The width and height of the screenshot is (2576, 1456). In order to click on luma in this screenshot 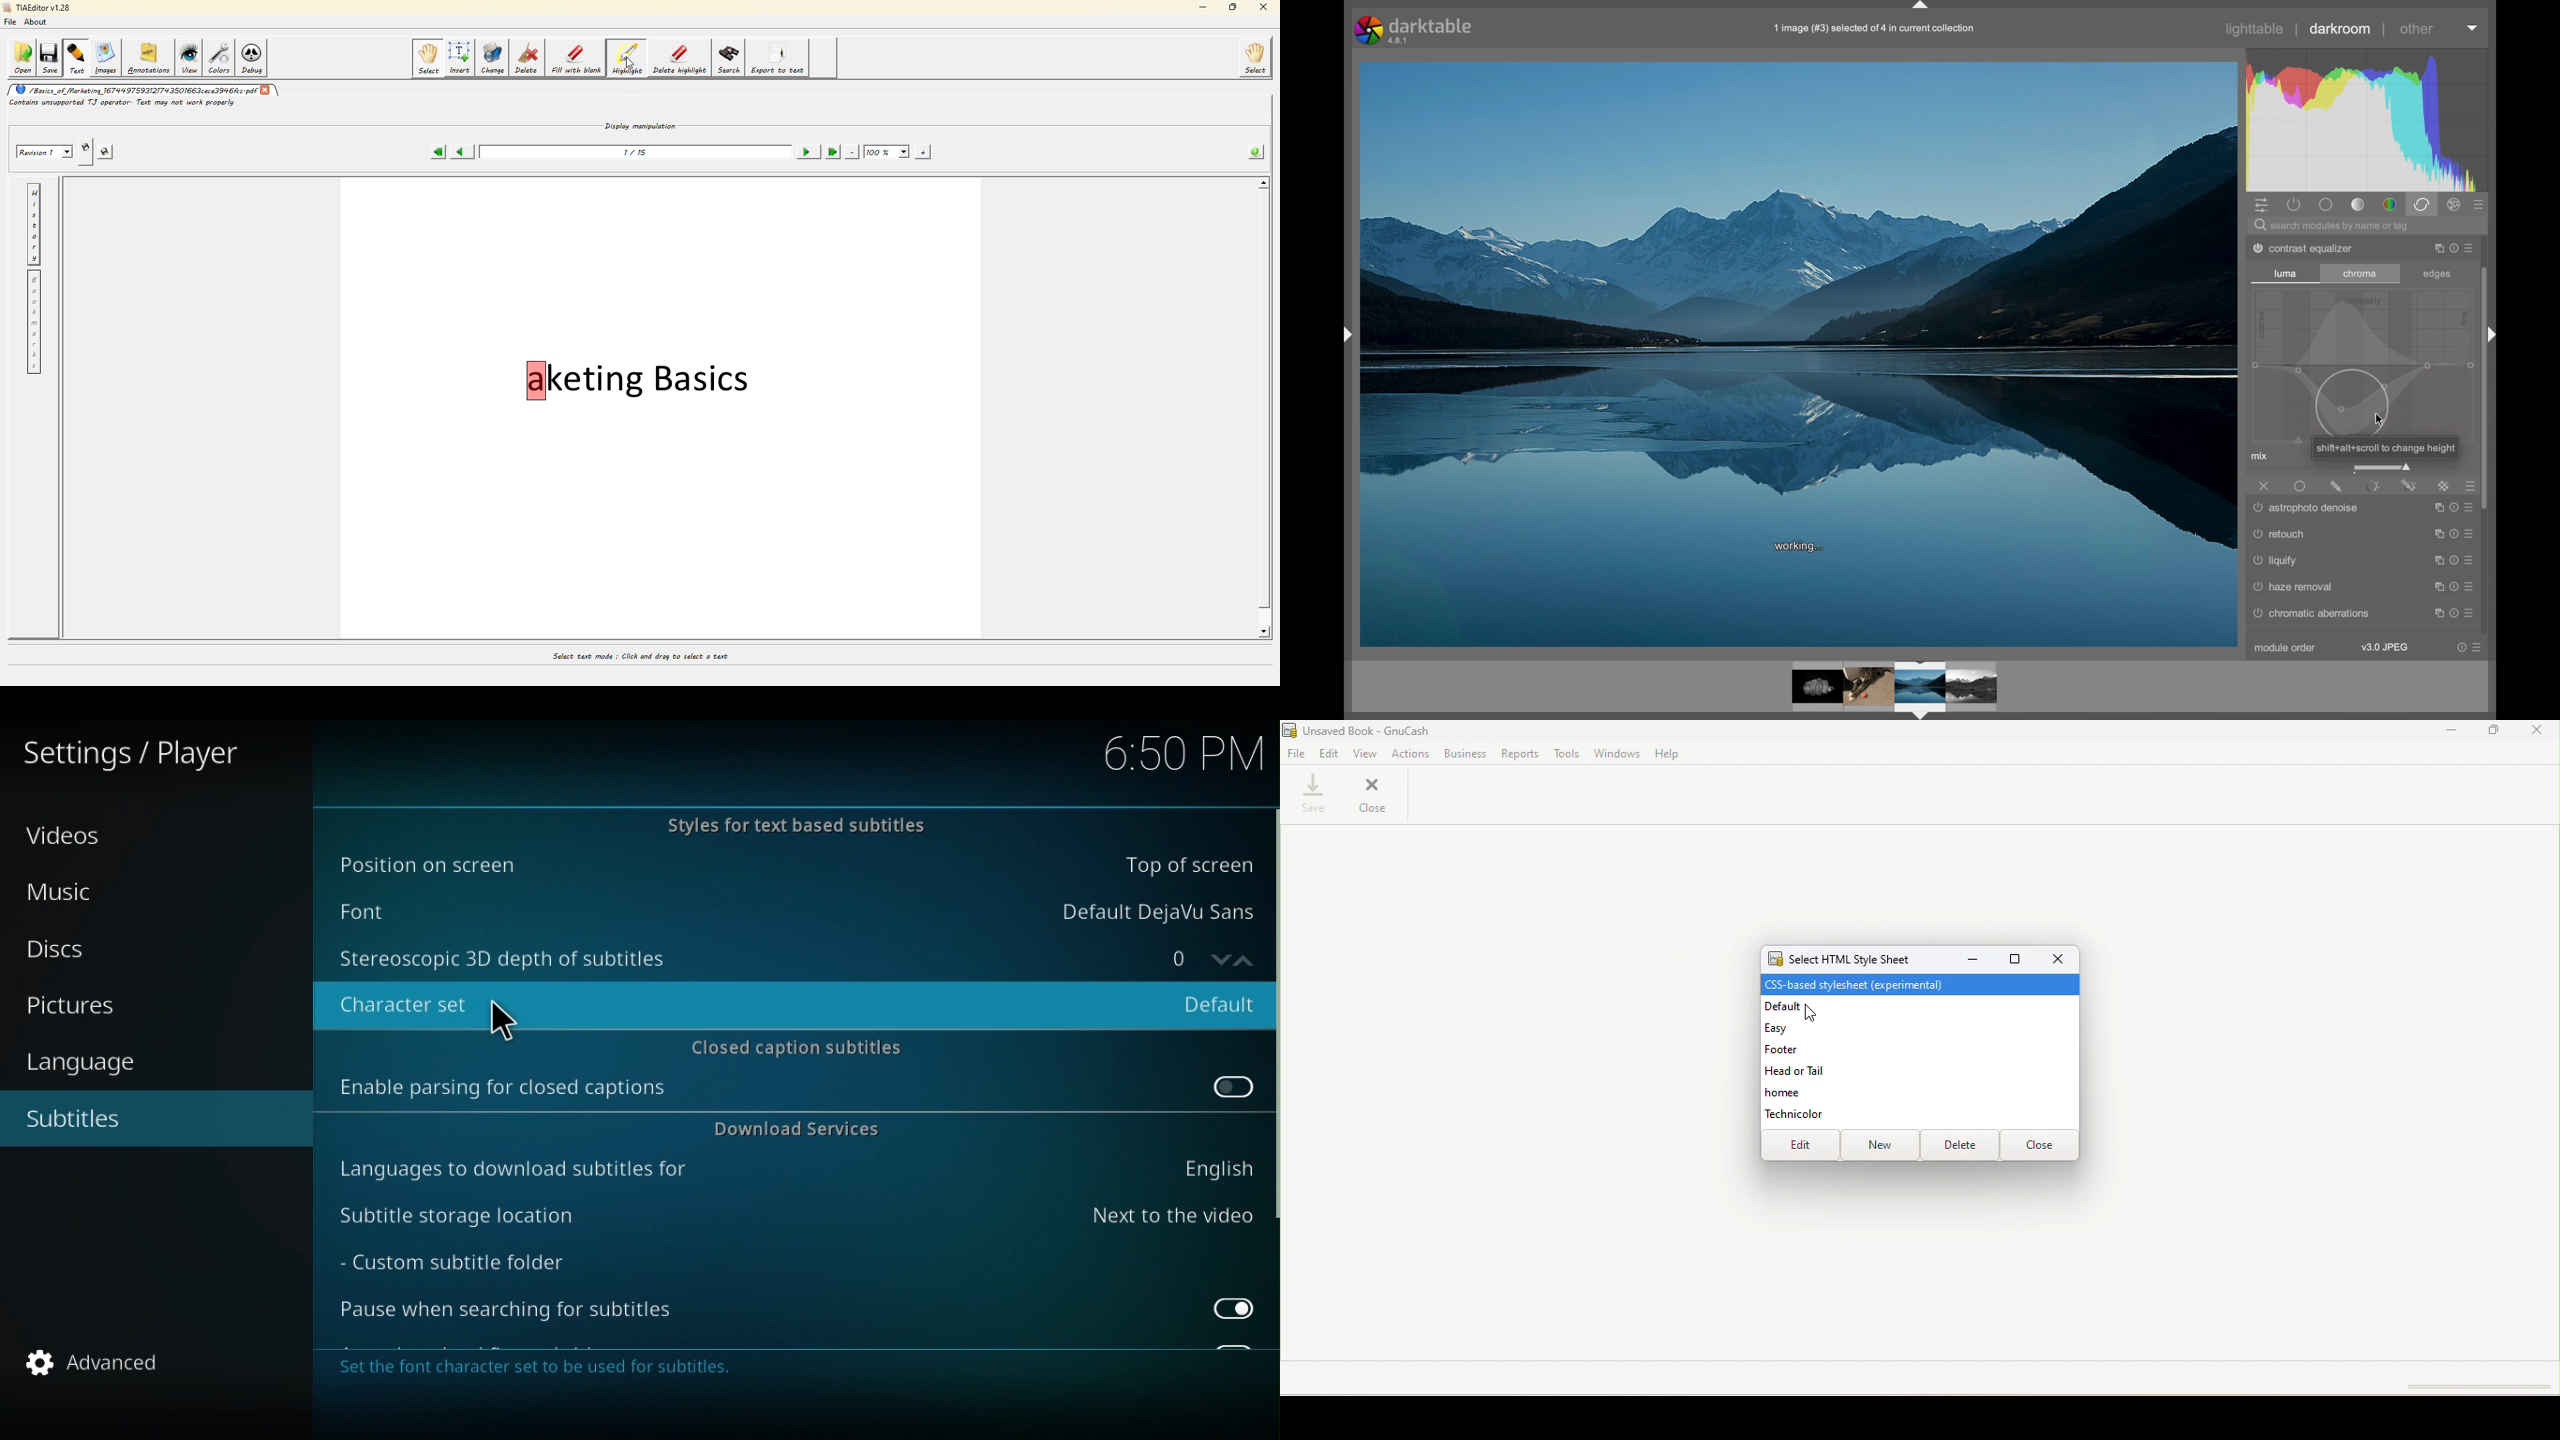, I will do `click(2285, 273)`.